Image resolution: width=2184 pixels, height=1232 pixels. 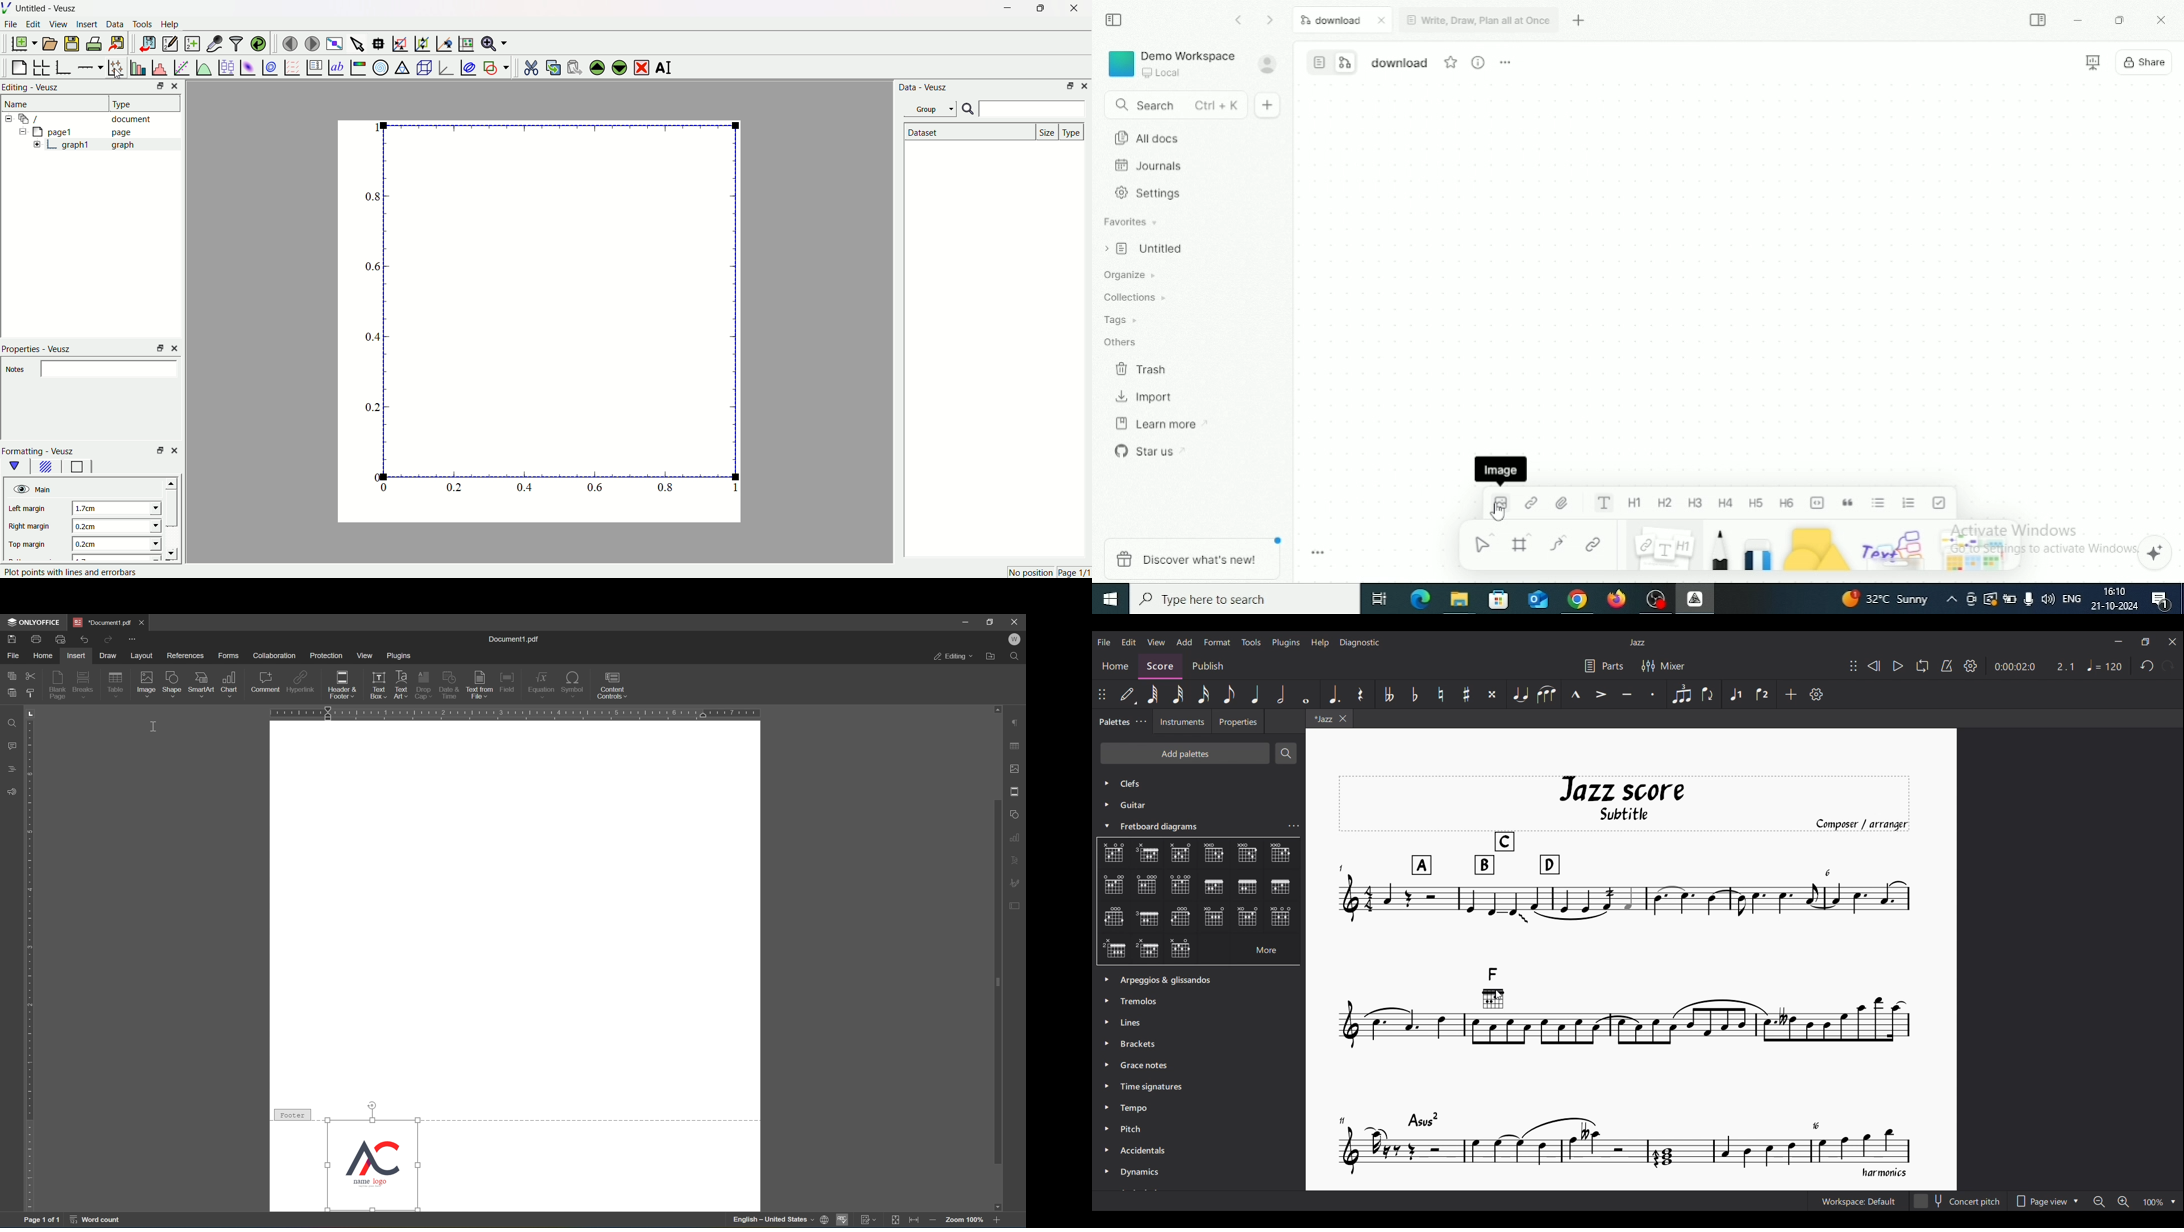 What do you see at coordinates (1503, 1002) in the screenshot?
I see `Indicates point of attachment ` at bounding box center [1503, 1002].